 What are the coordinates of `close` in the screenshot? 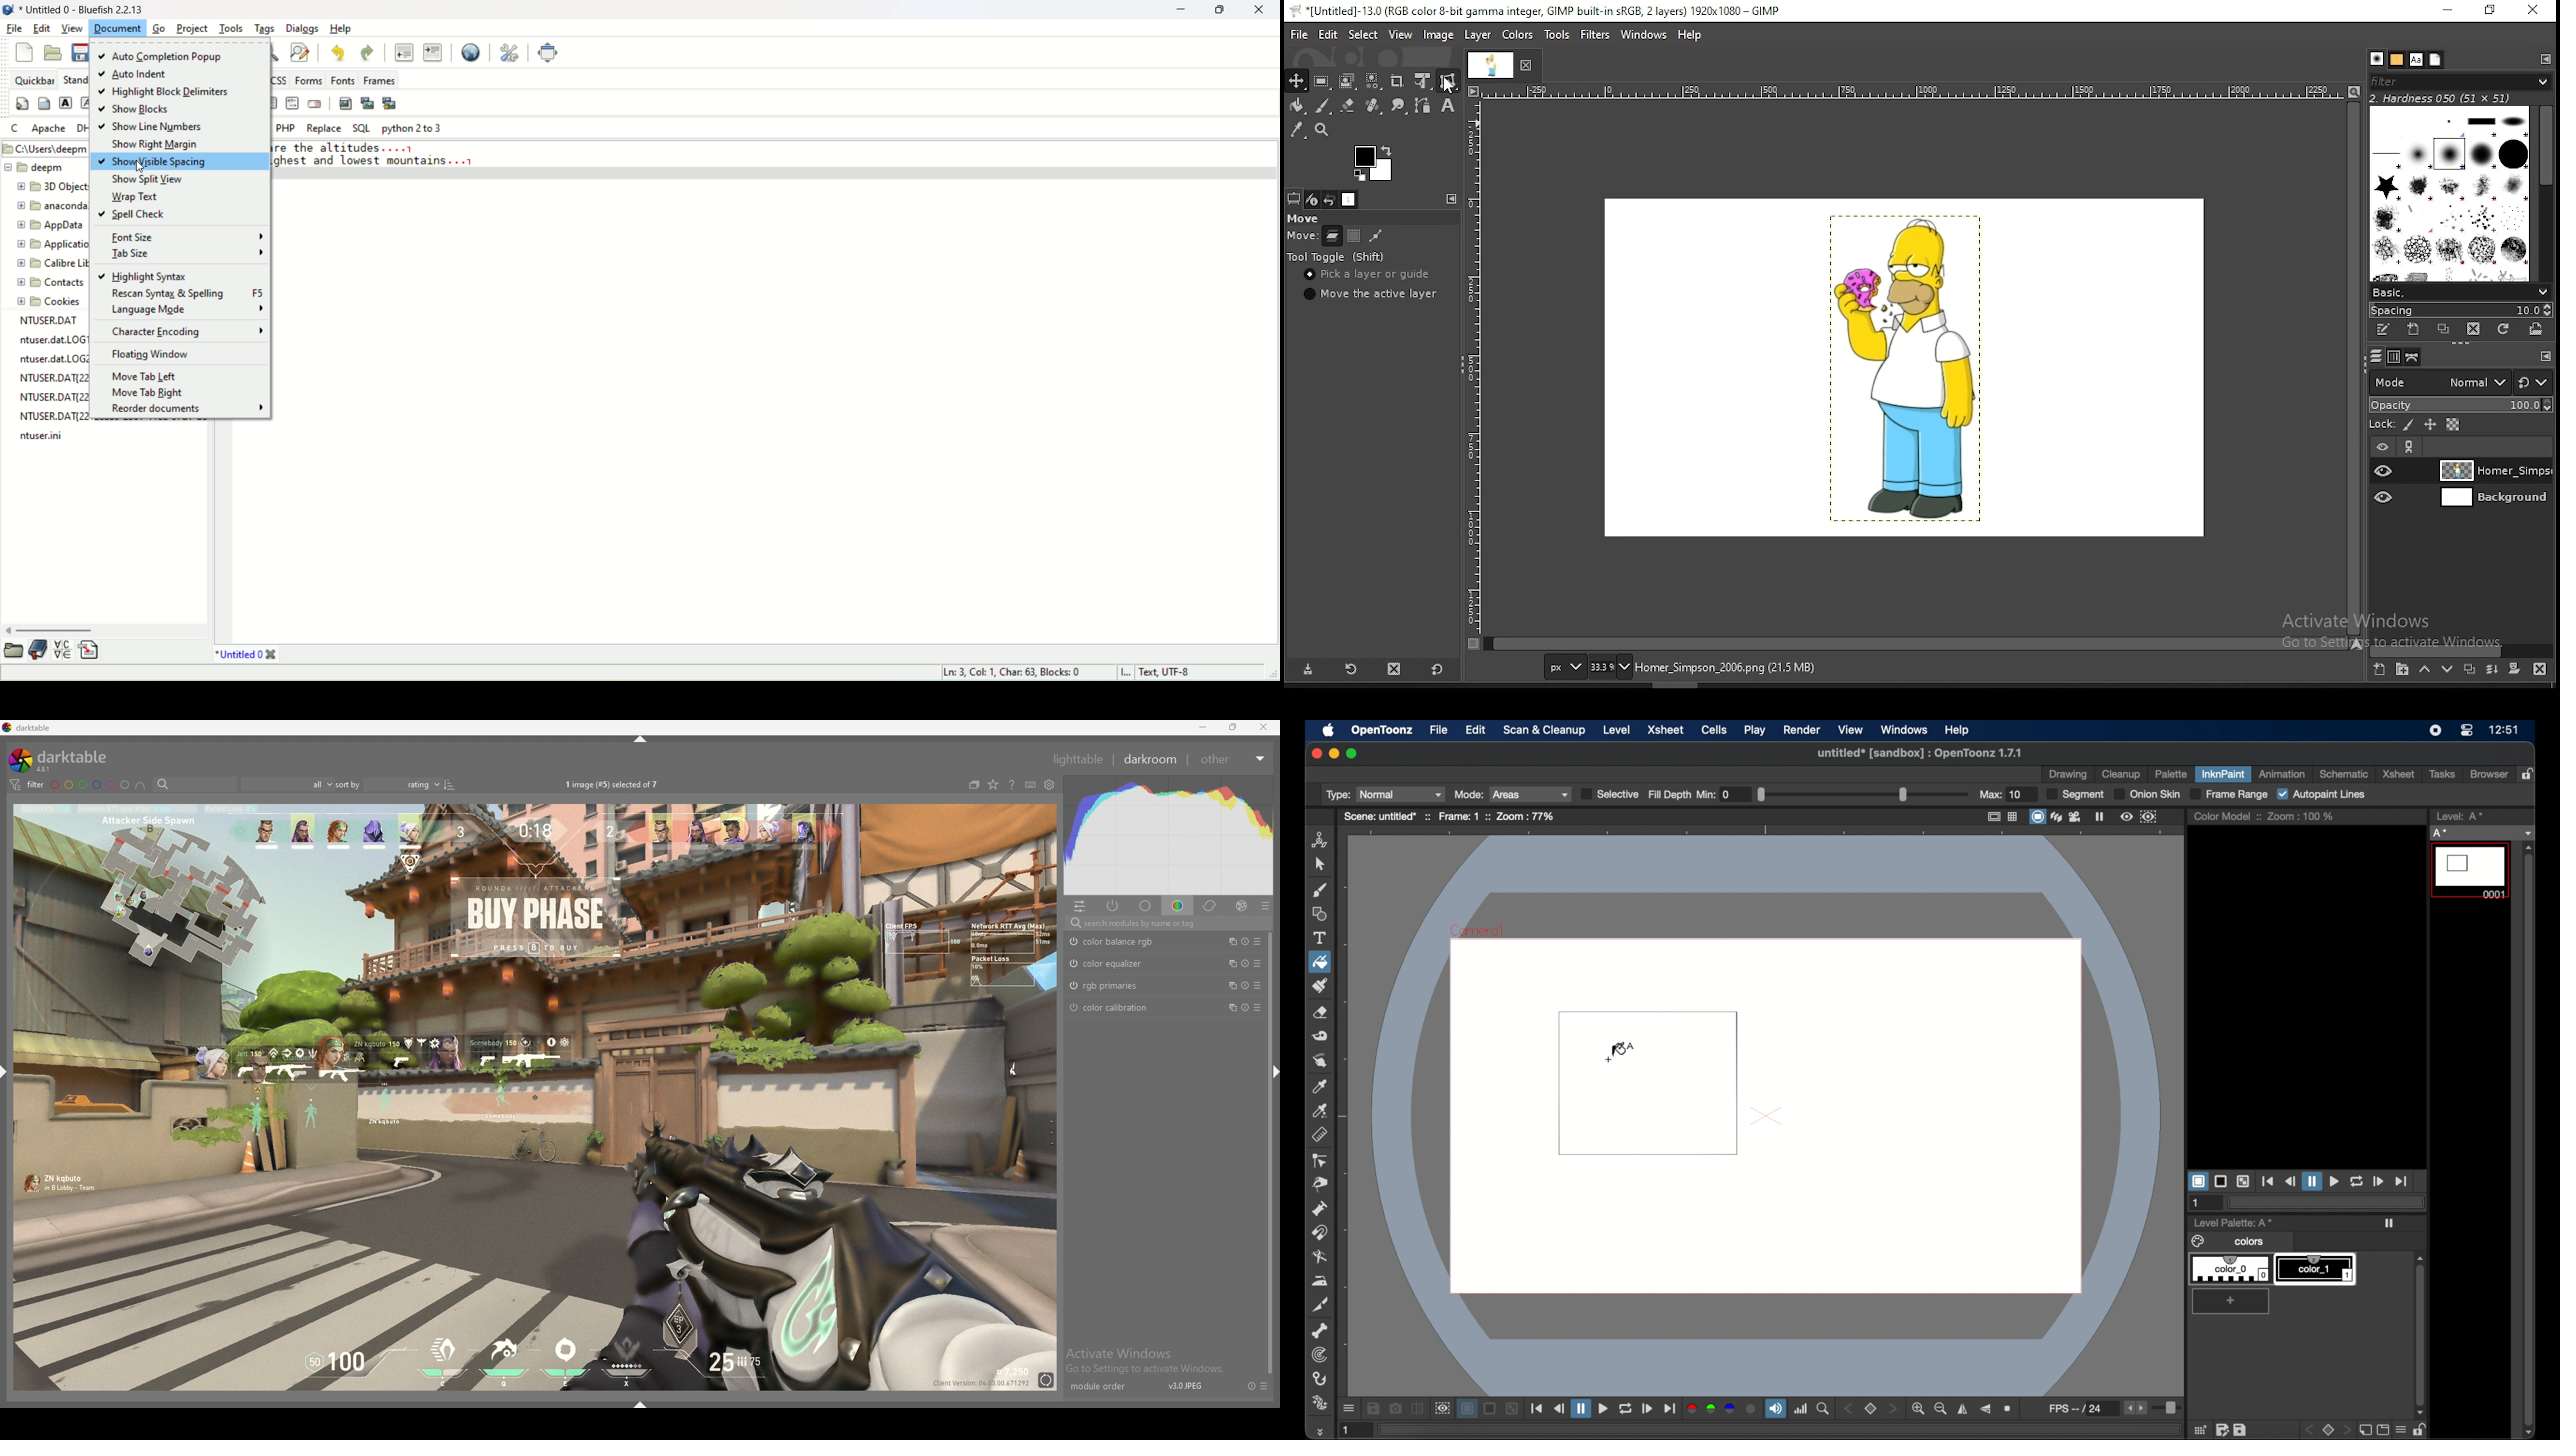 It's located at (1261, 11).